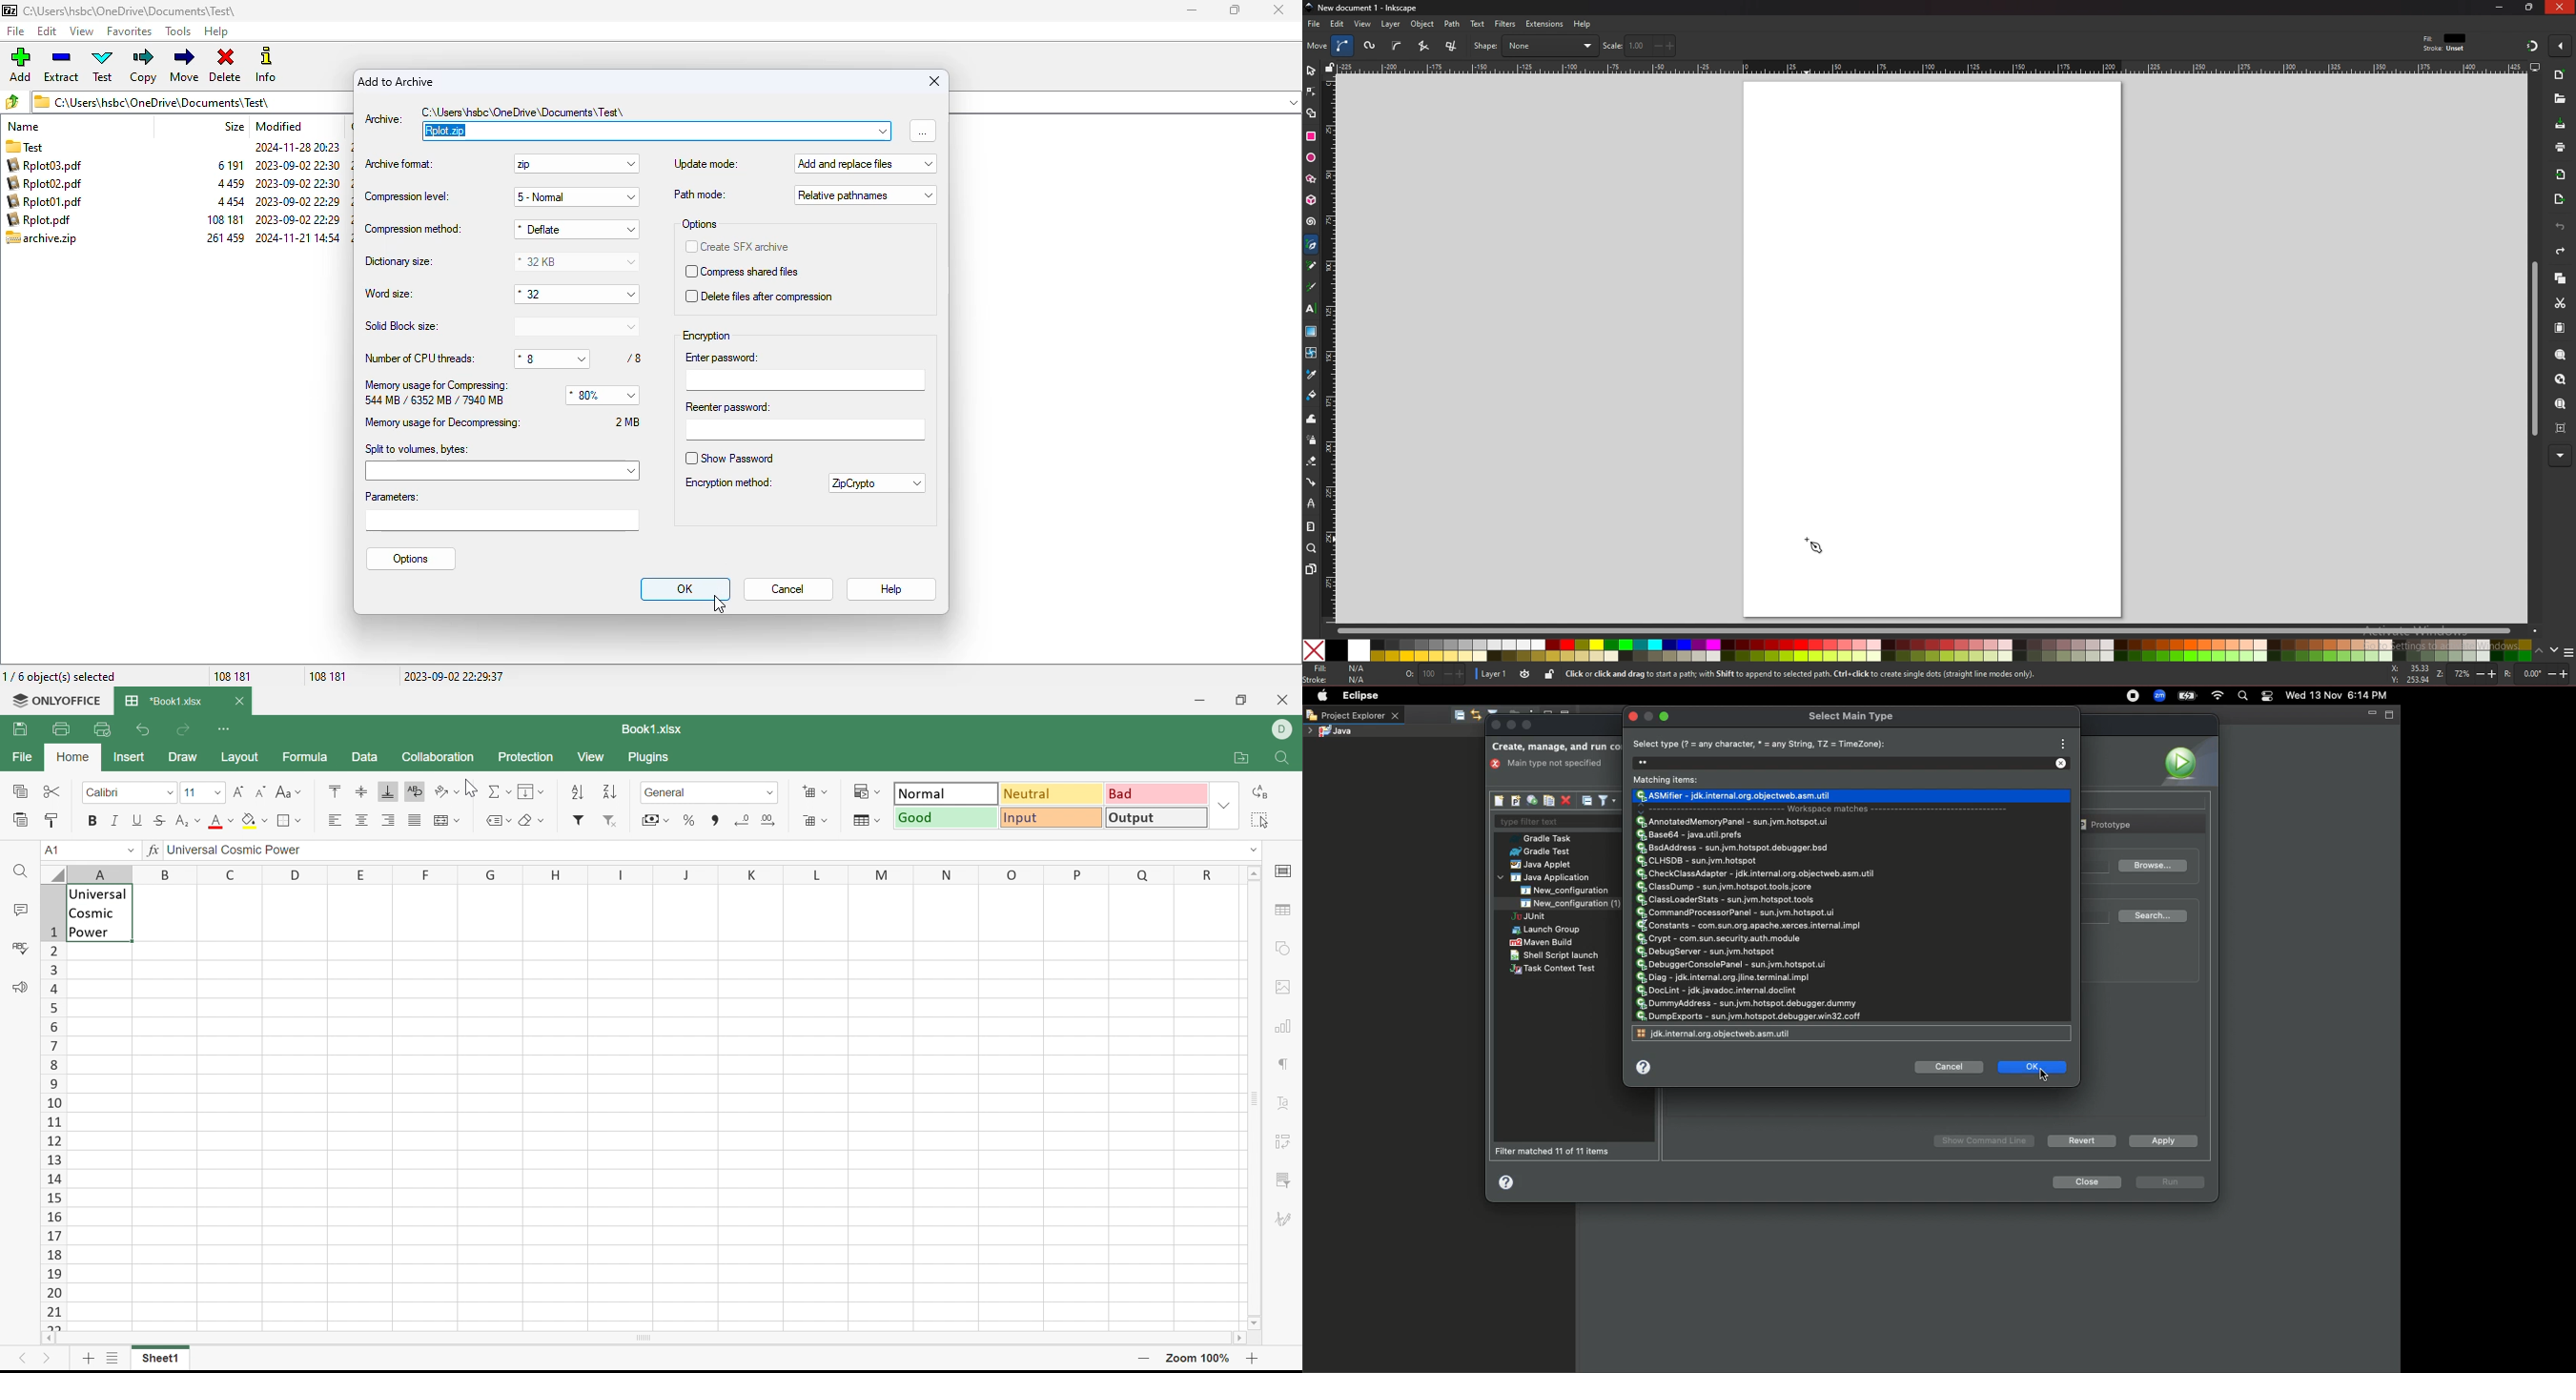  What do you see at coordinates (500, 164) in the screenshot?
I see `archive format: zip` at bounding box center [500, 164].